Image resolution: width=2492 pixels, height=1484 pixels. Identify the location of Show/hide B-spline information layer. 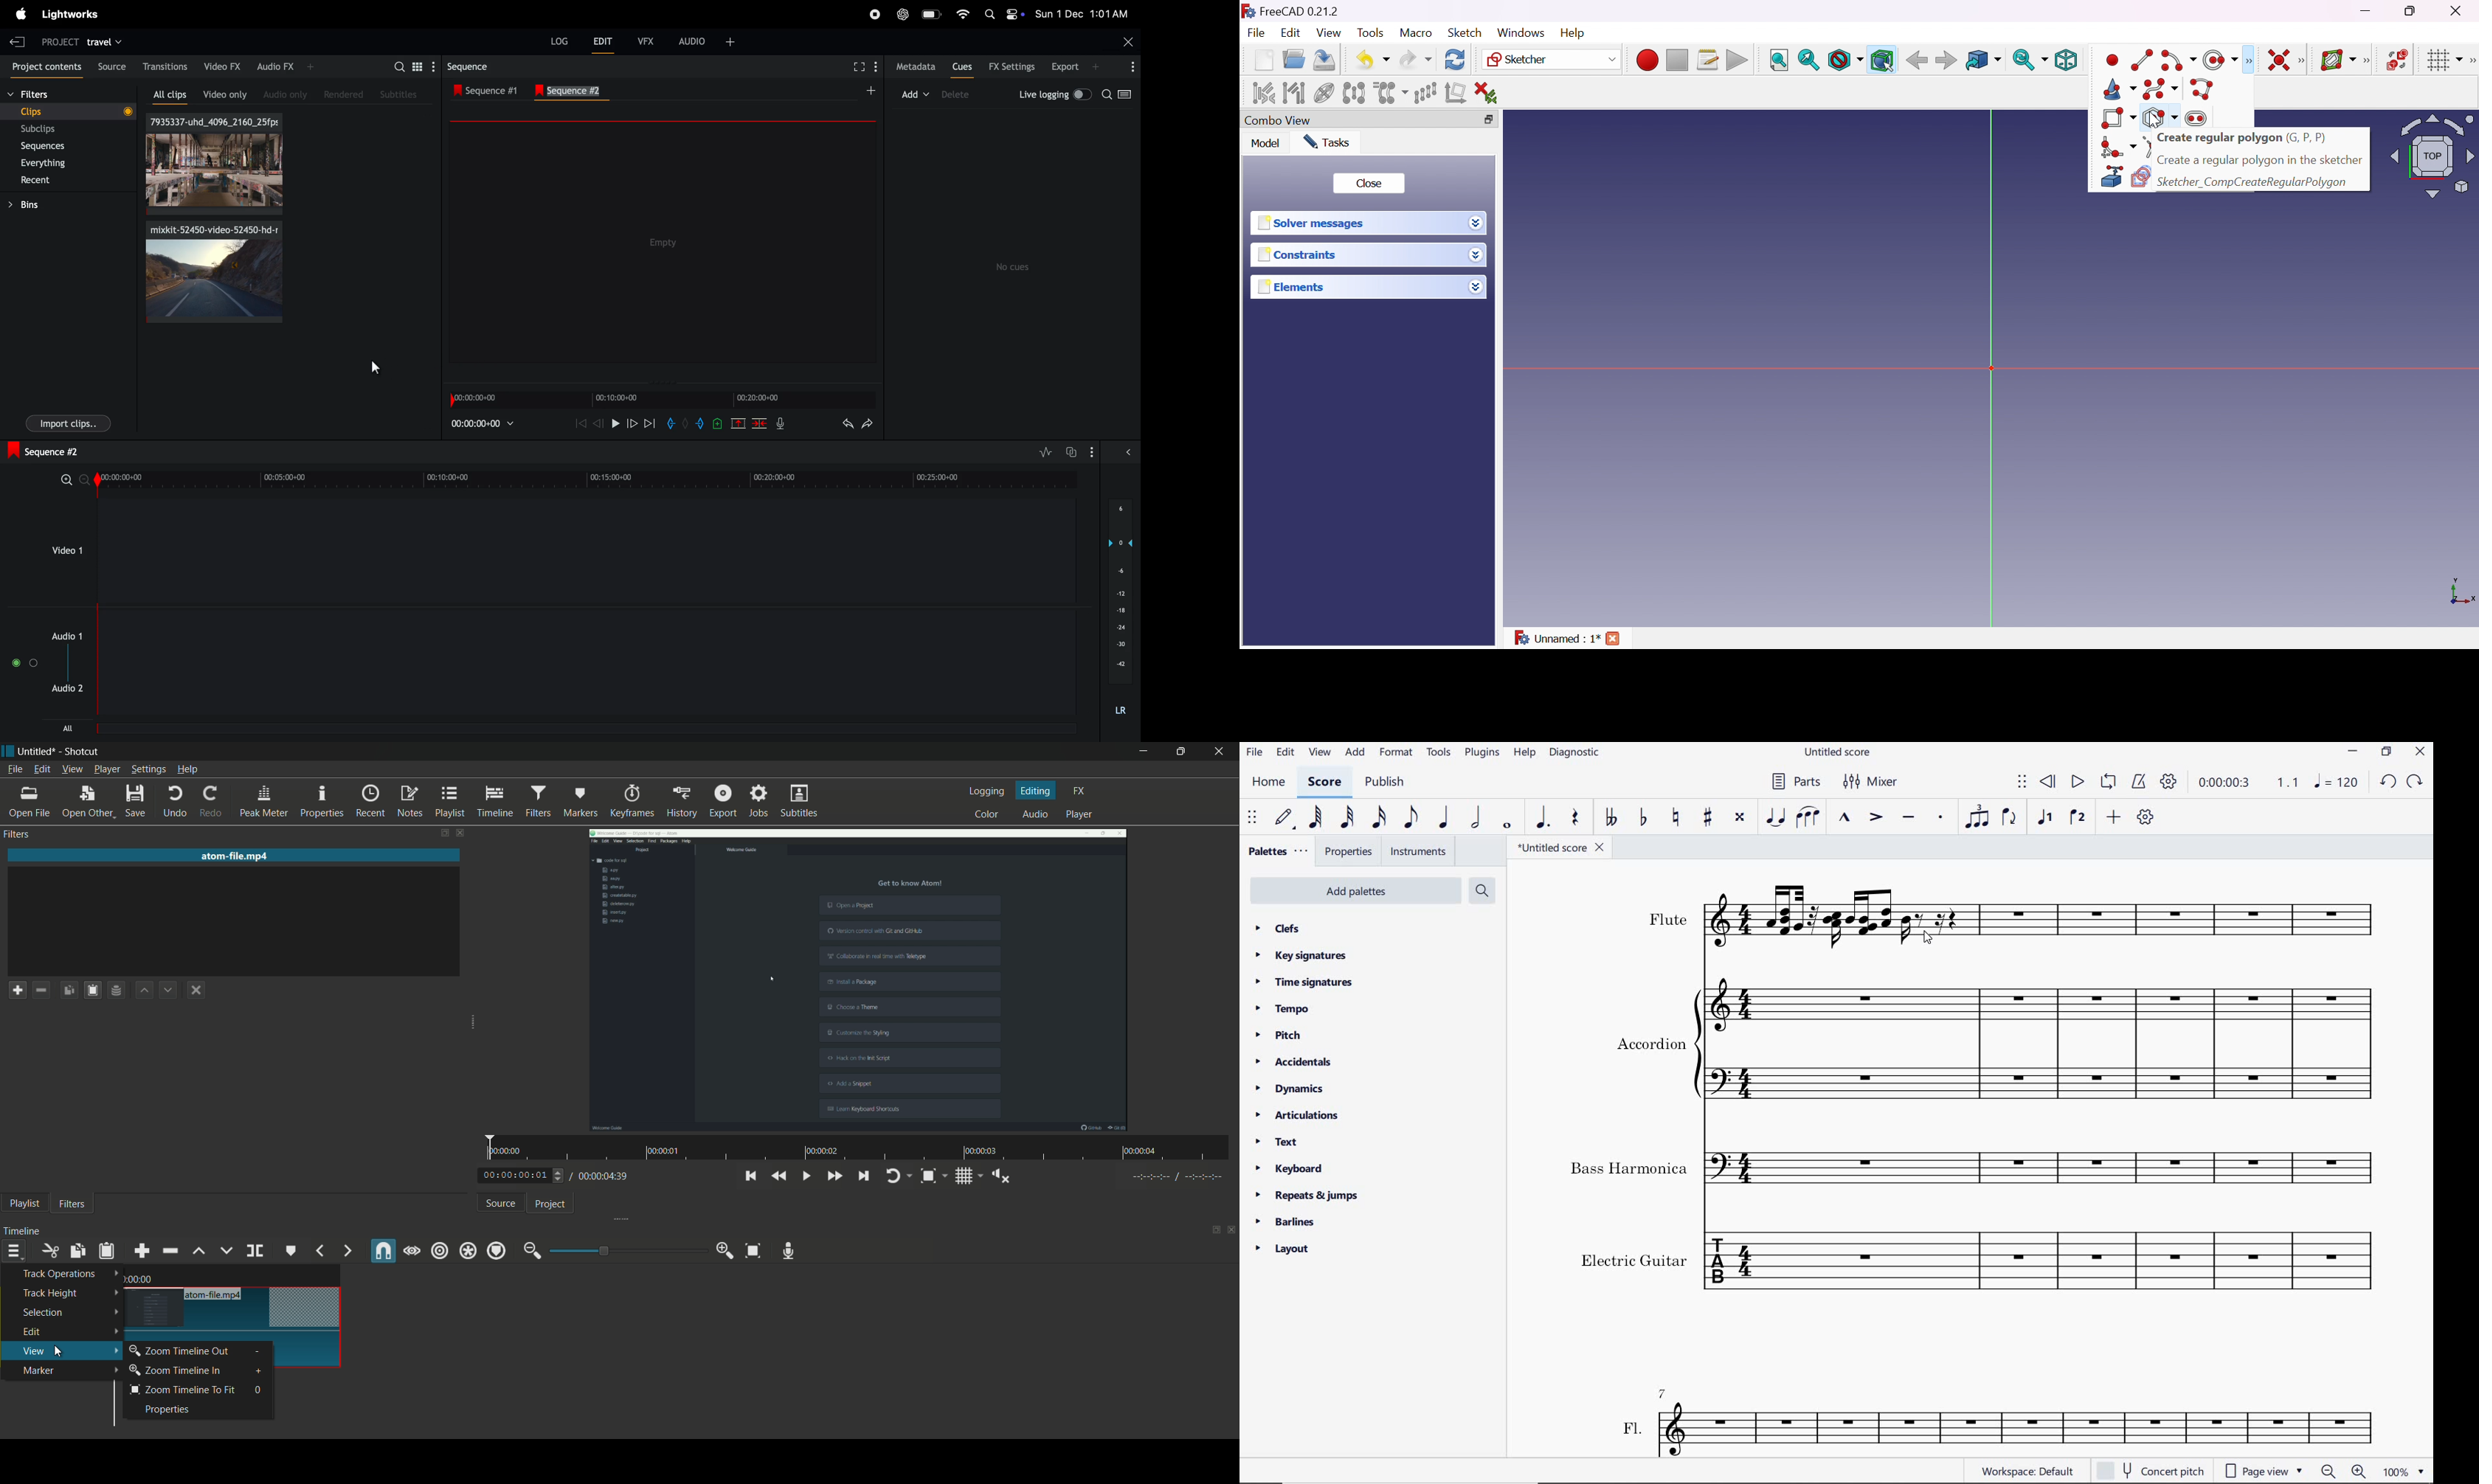
(2337, 60).